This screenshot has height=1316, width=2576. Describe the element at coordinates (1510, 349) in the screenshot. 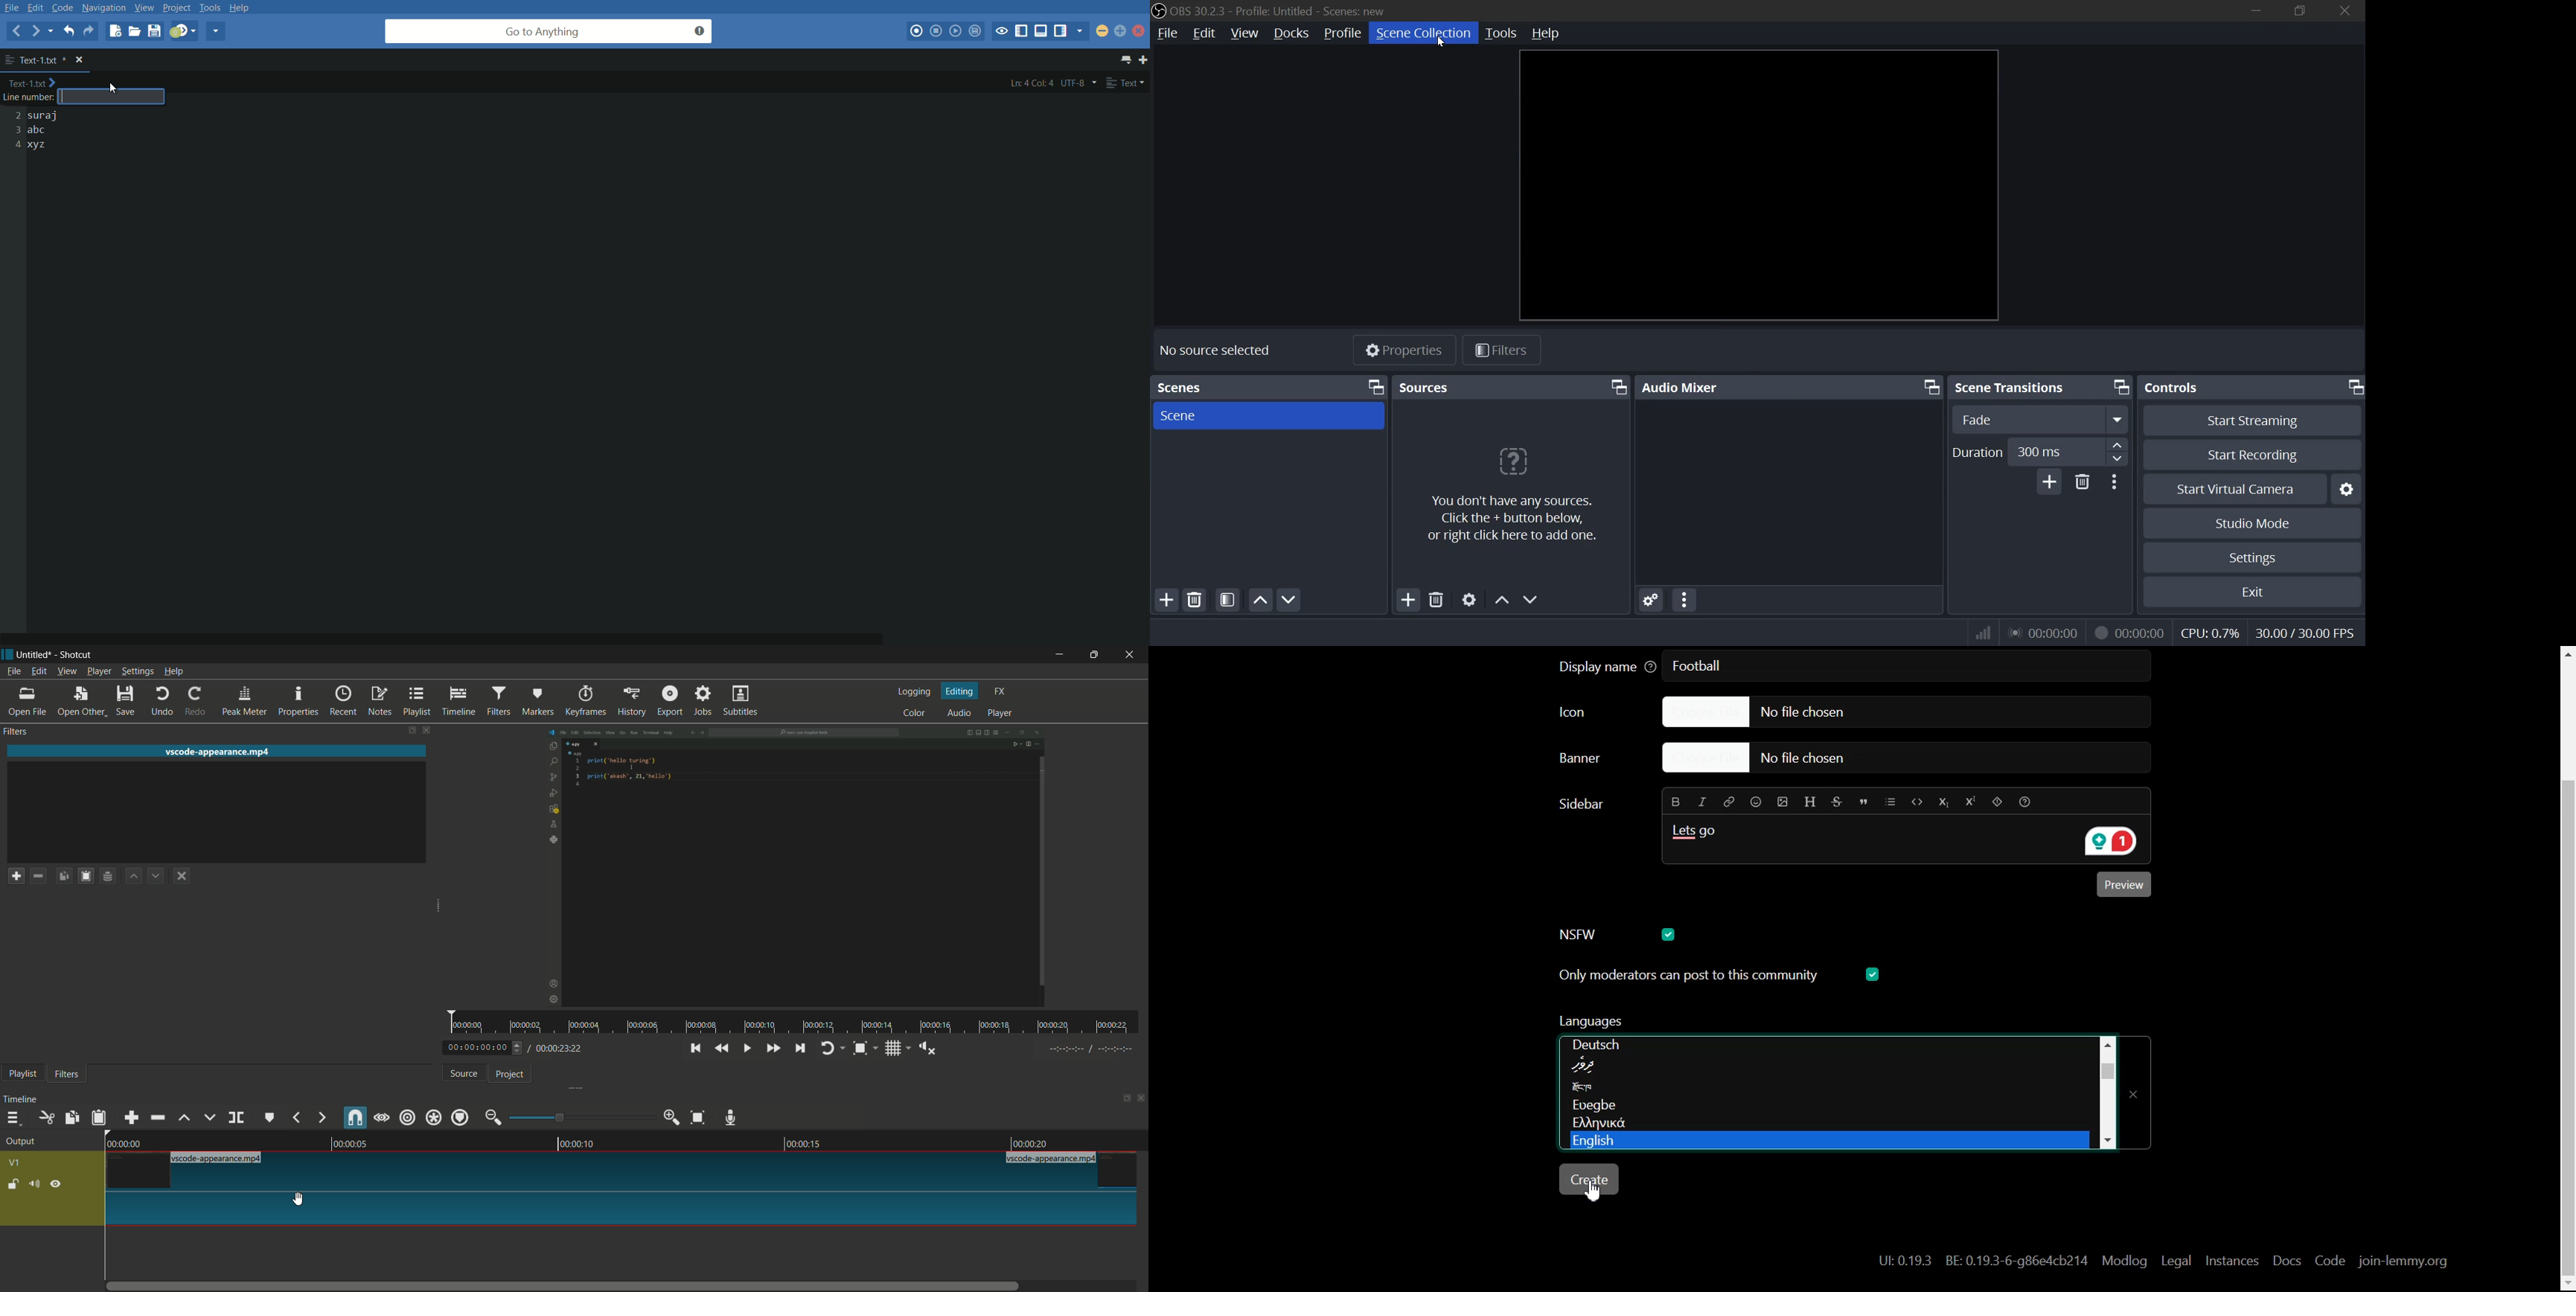

I see `filters` at that location.